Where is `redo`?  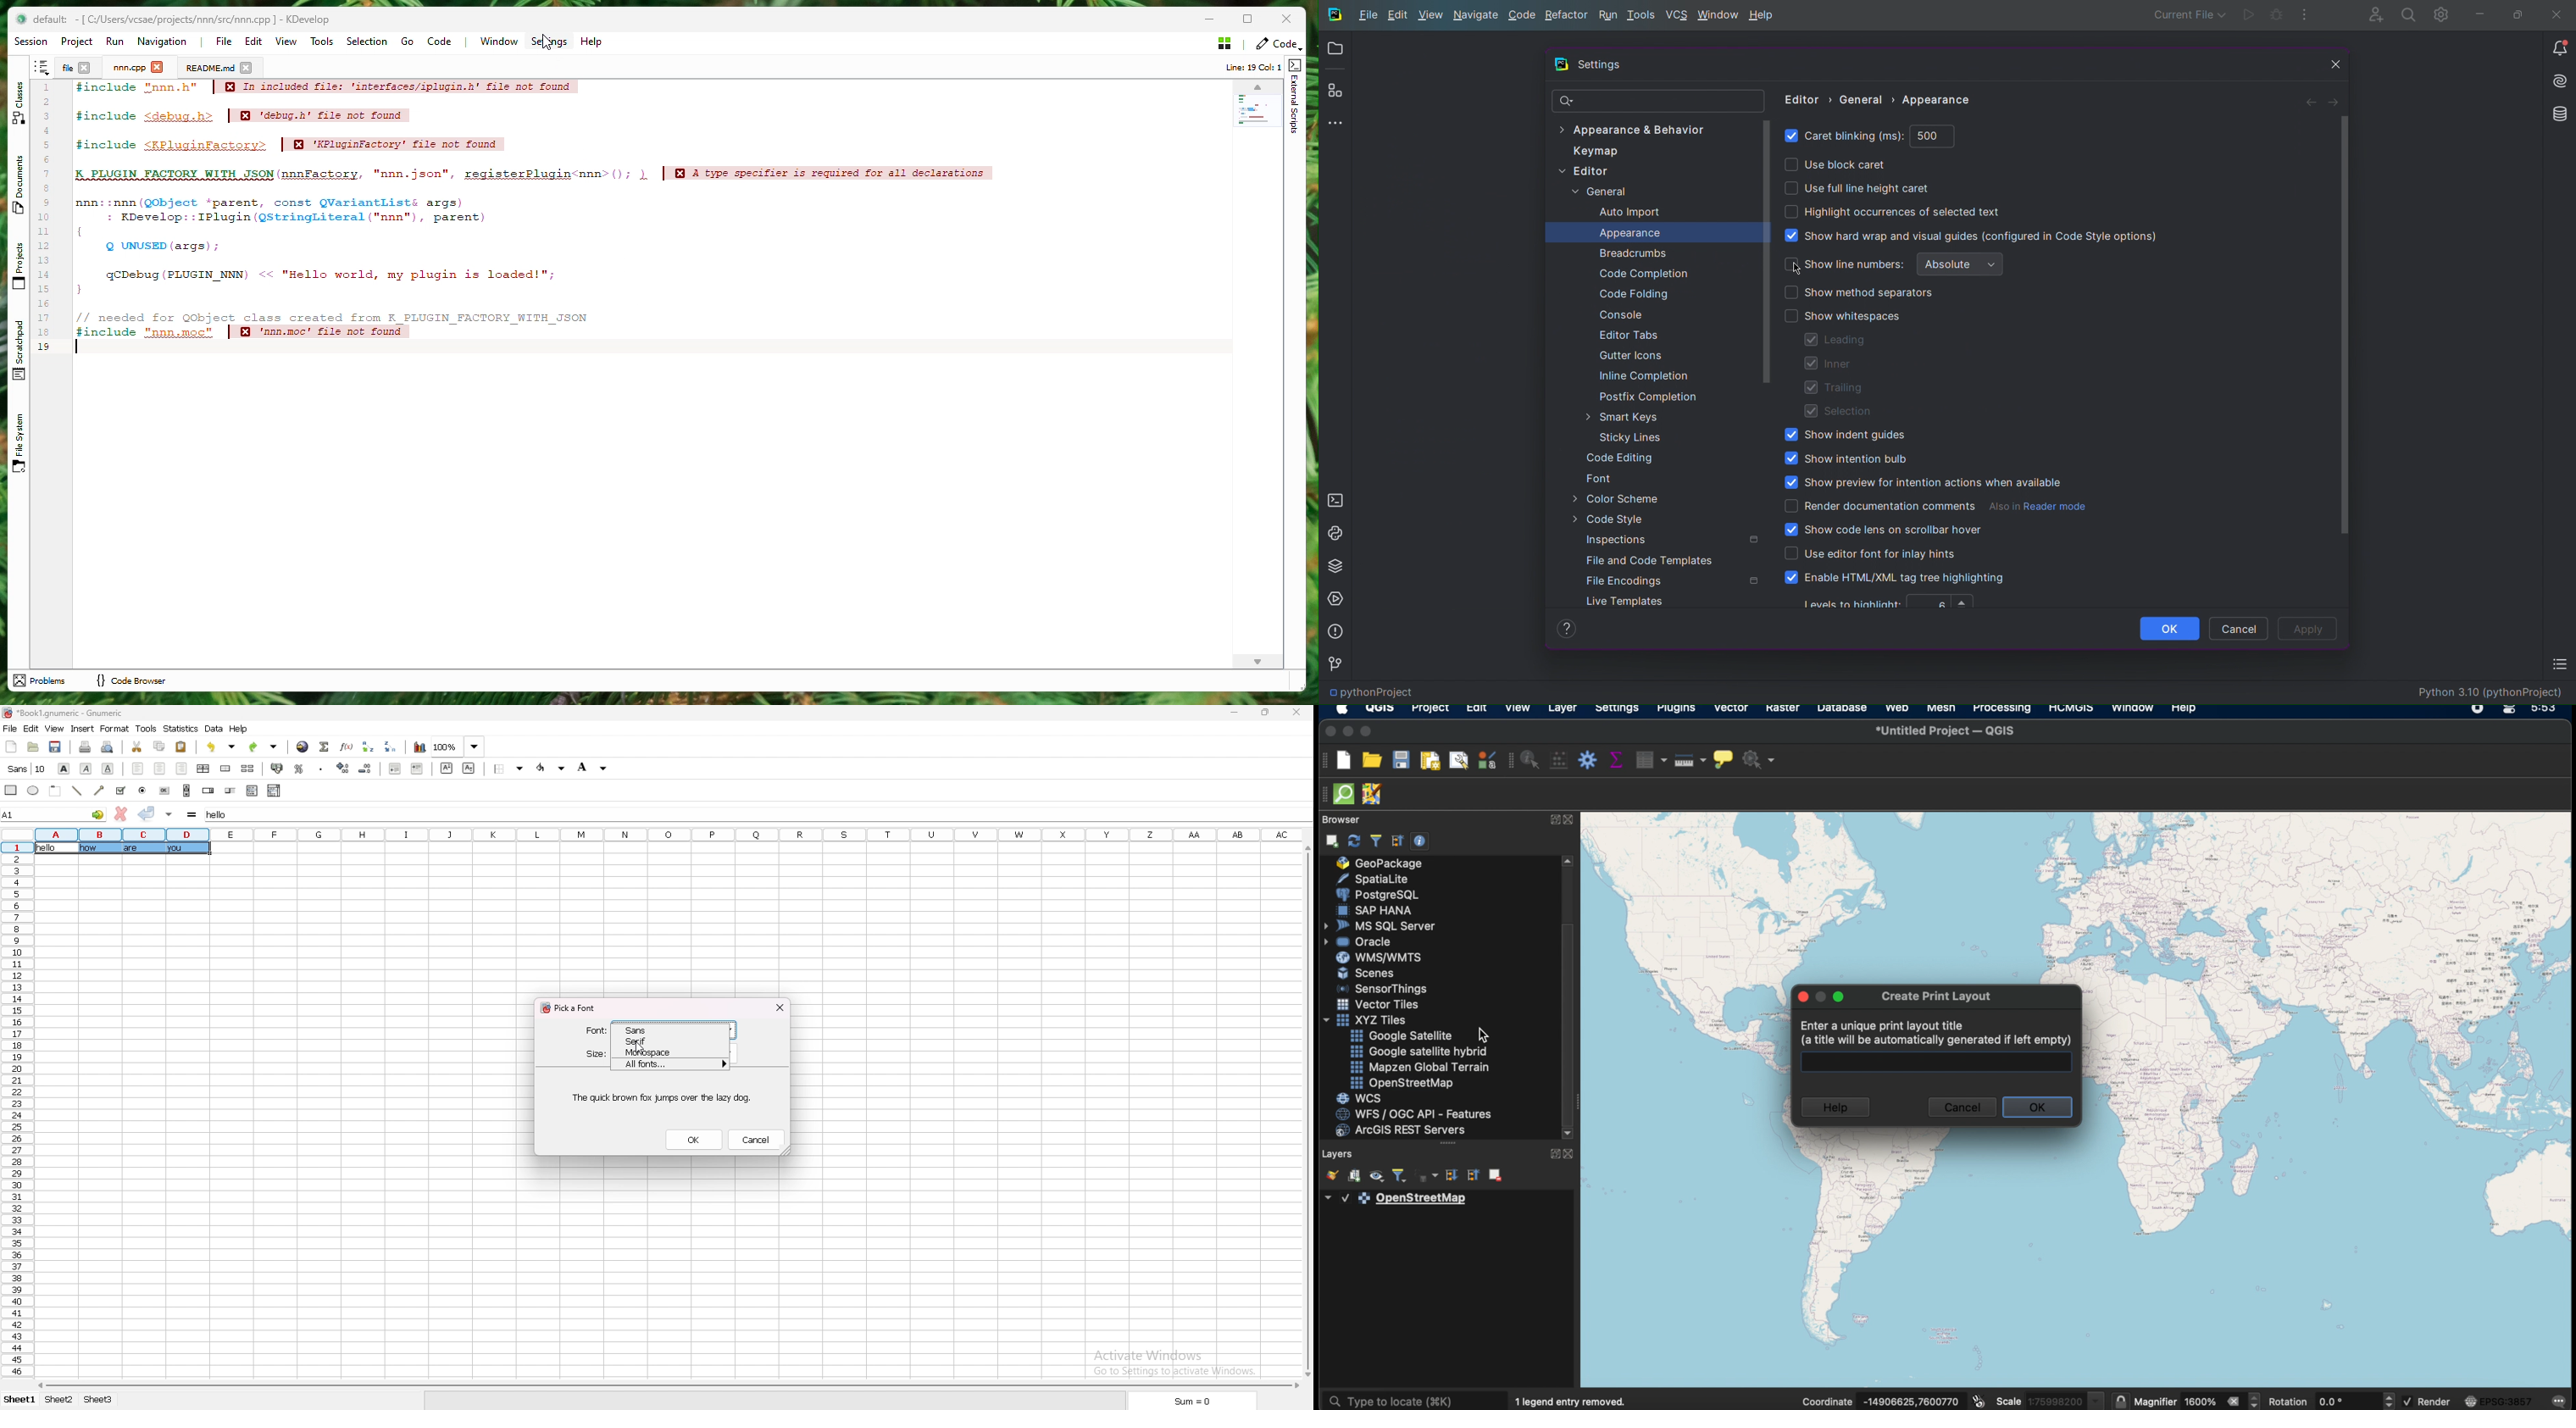
redo is located at coordinates (264, 746).